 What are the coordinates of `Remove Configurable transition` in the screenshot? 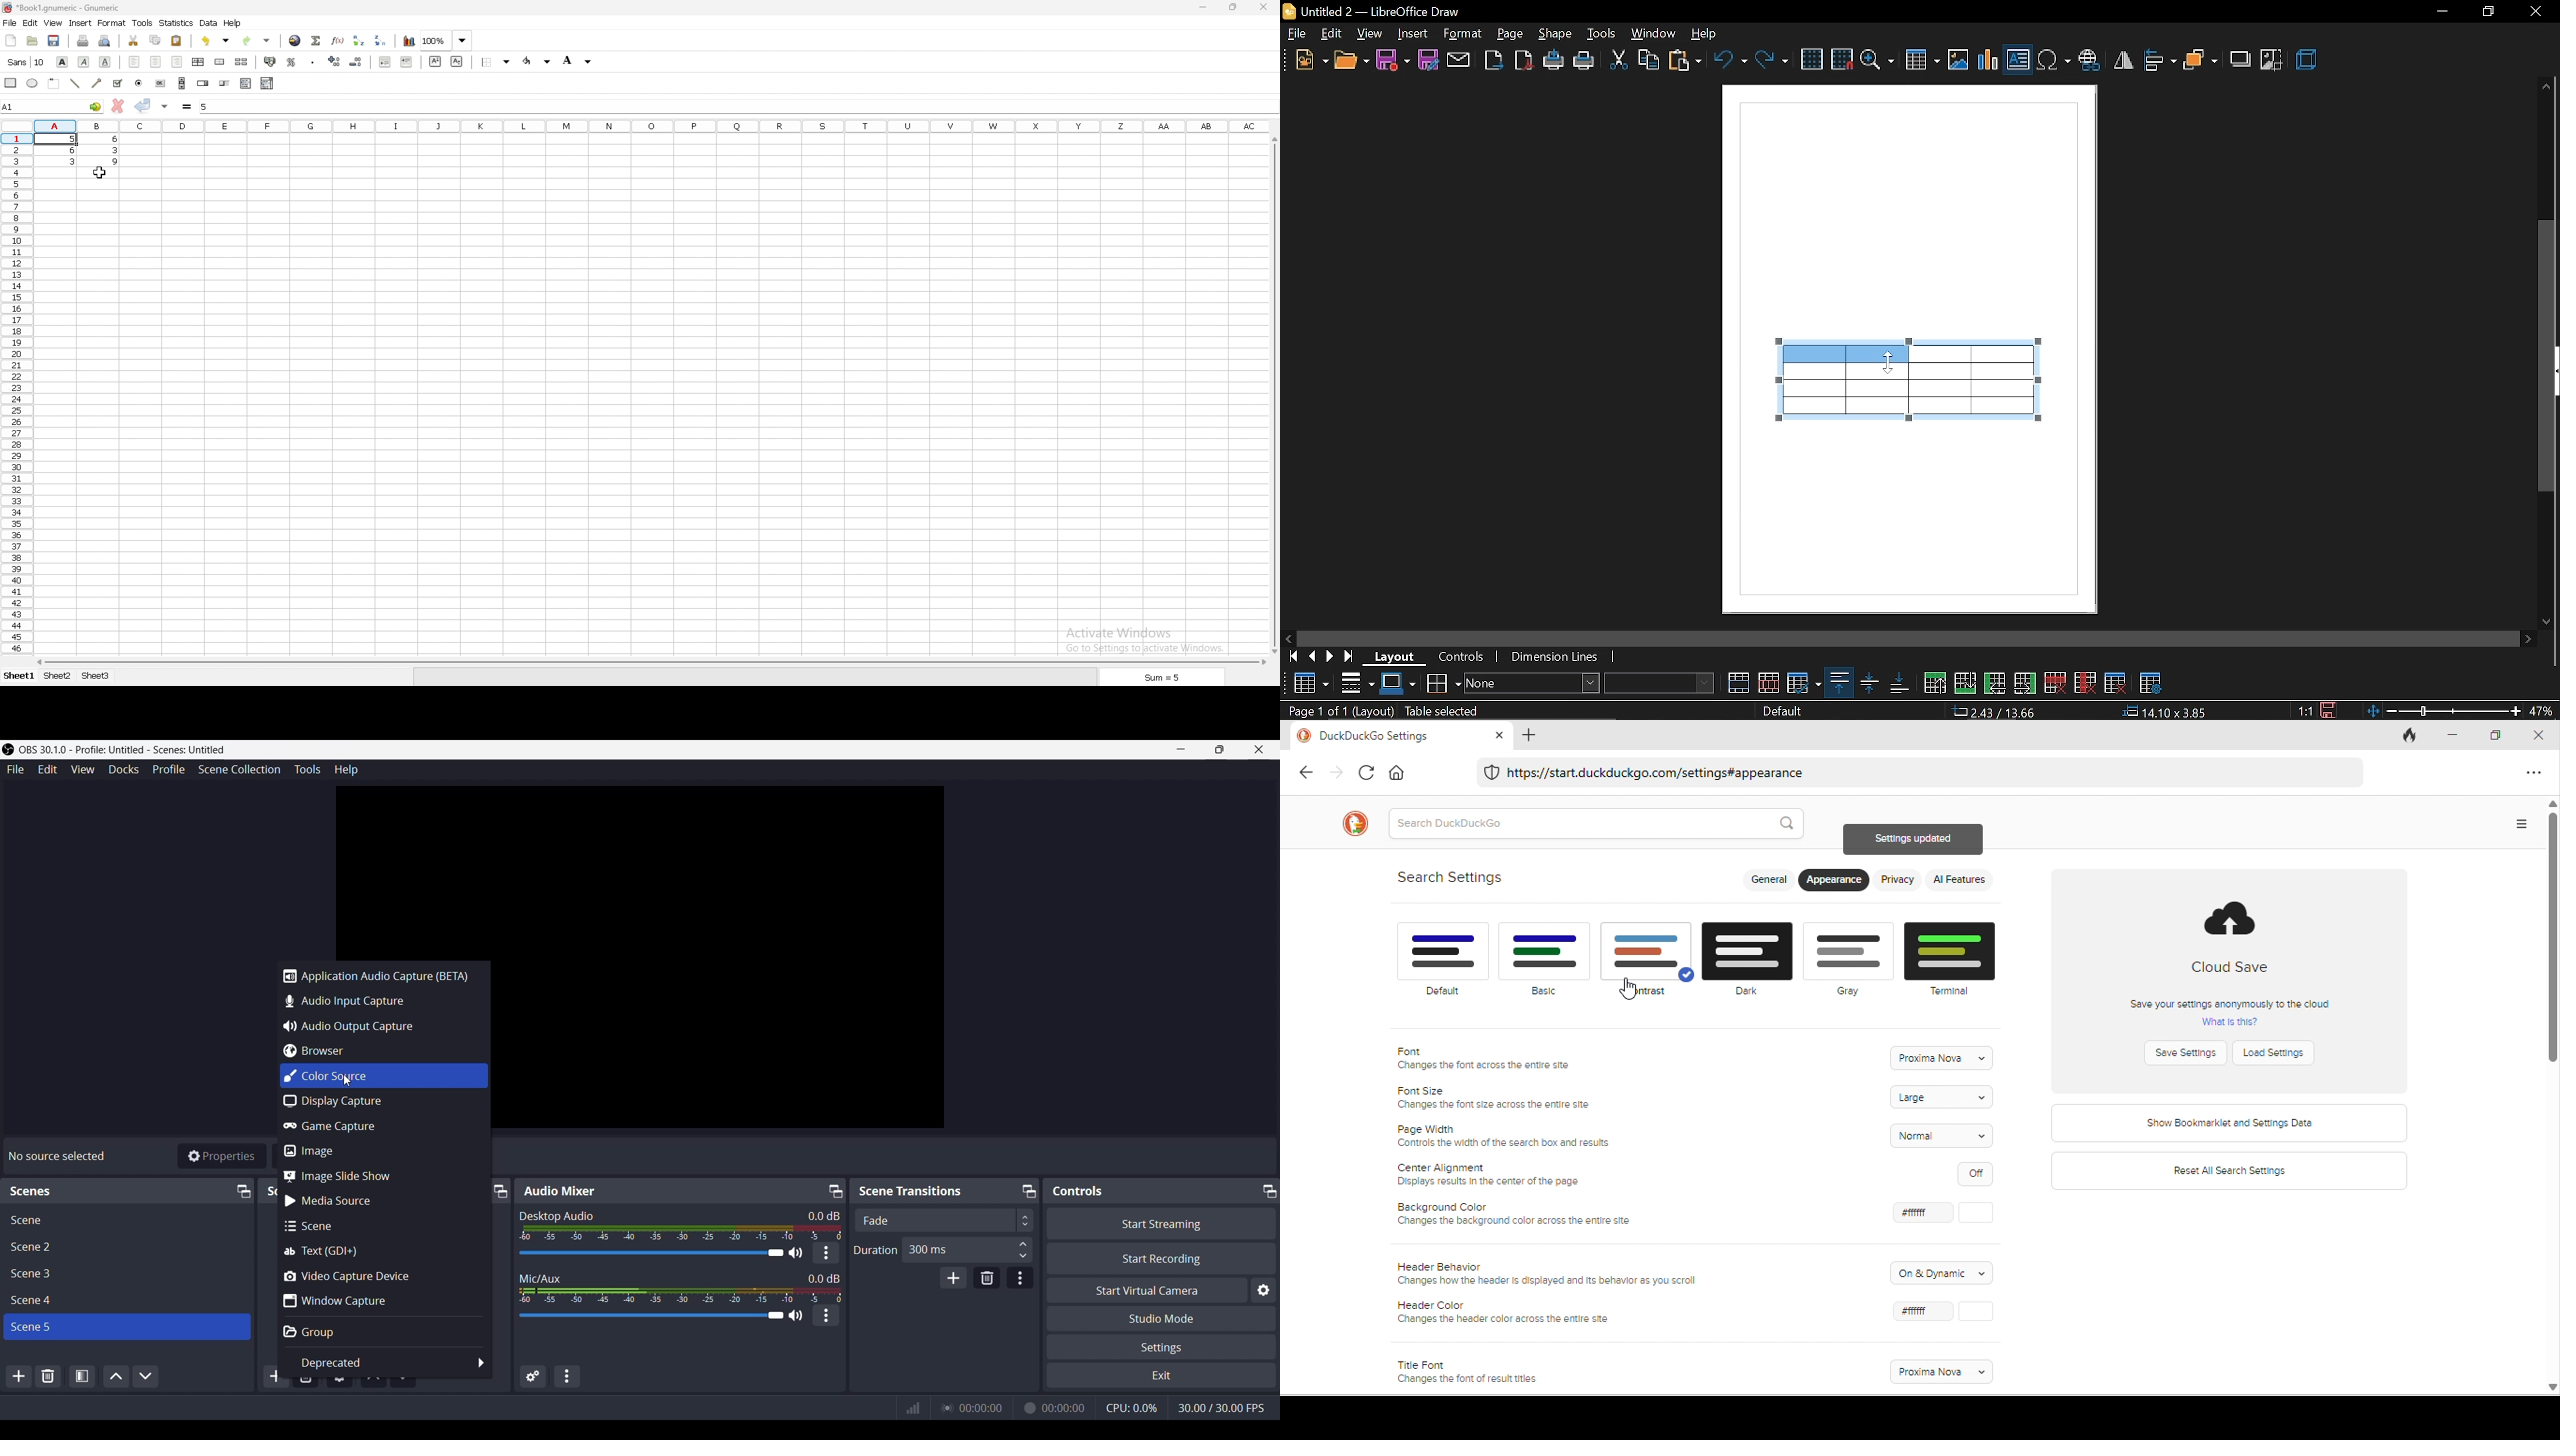 It's located at (987, 1277).